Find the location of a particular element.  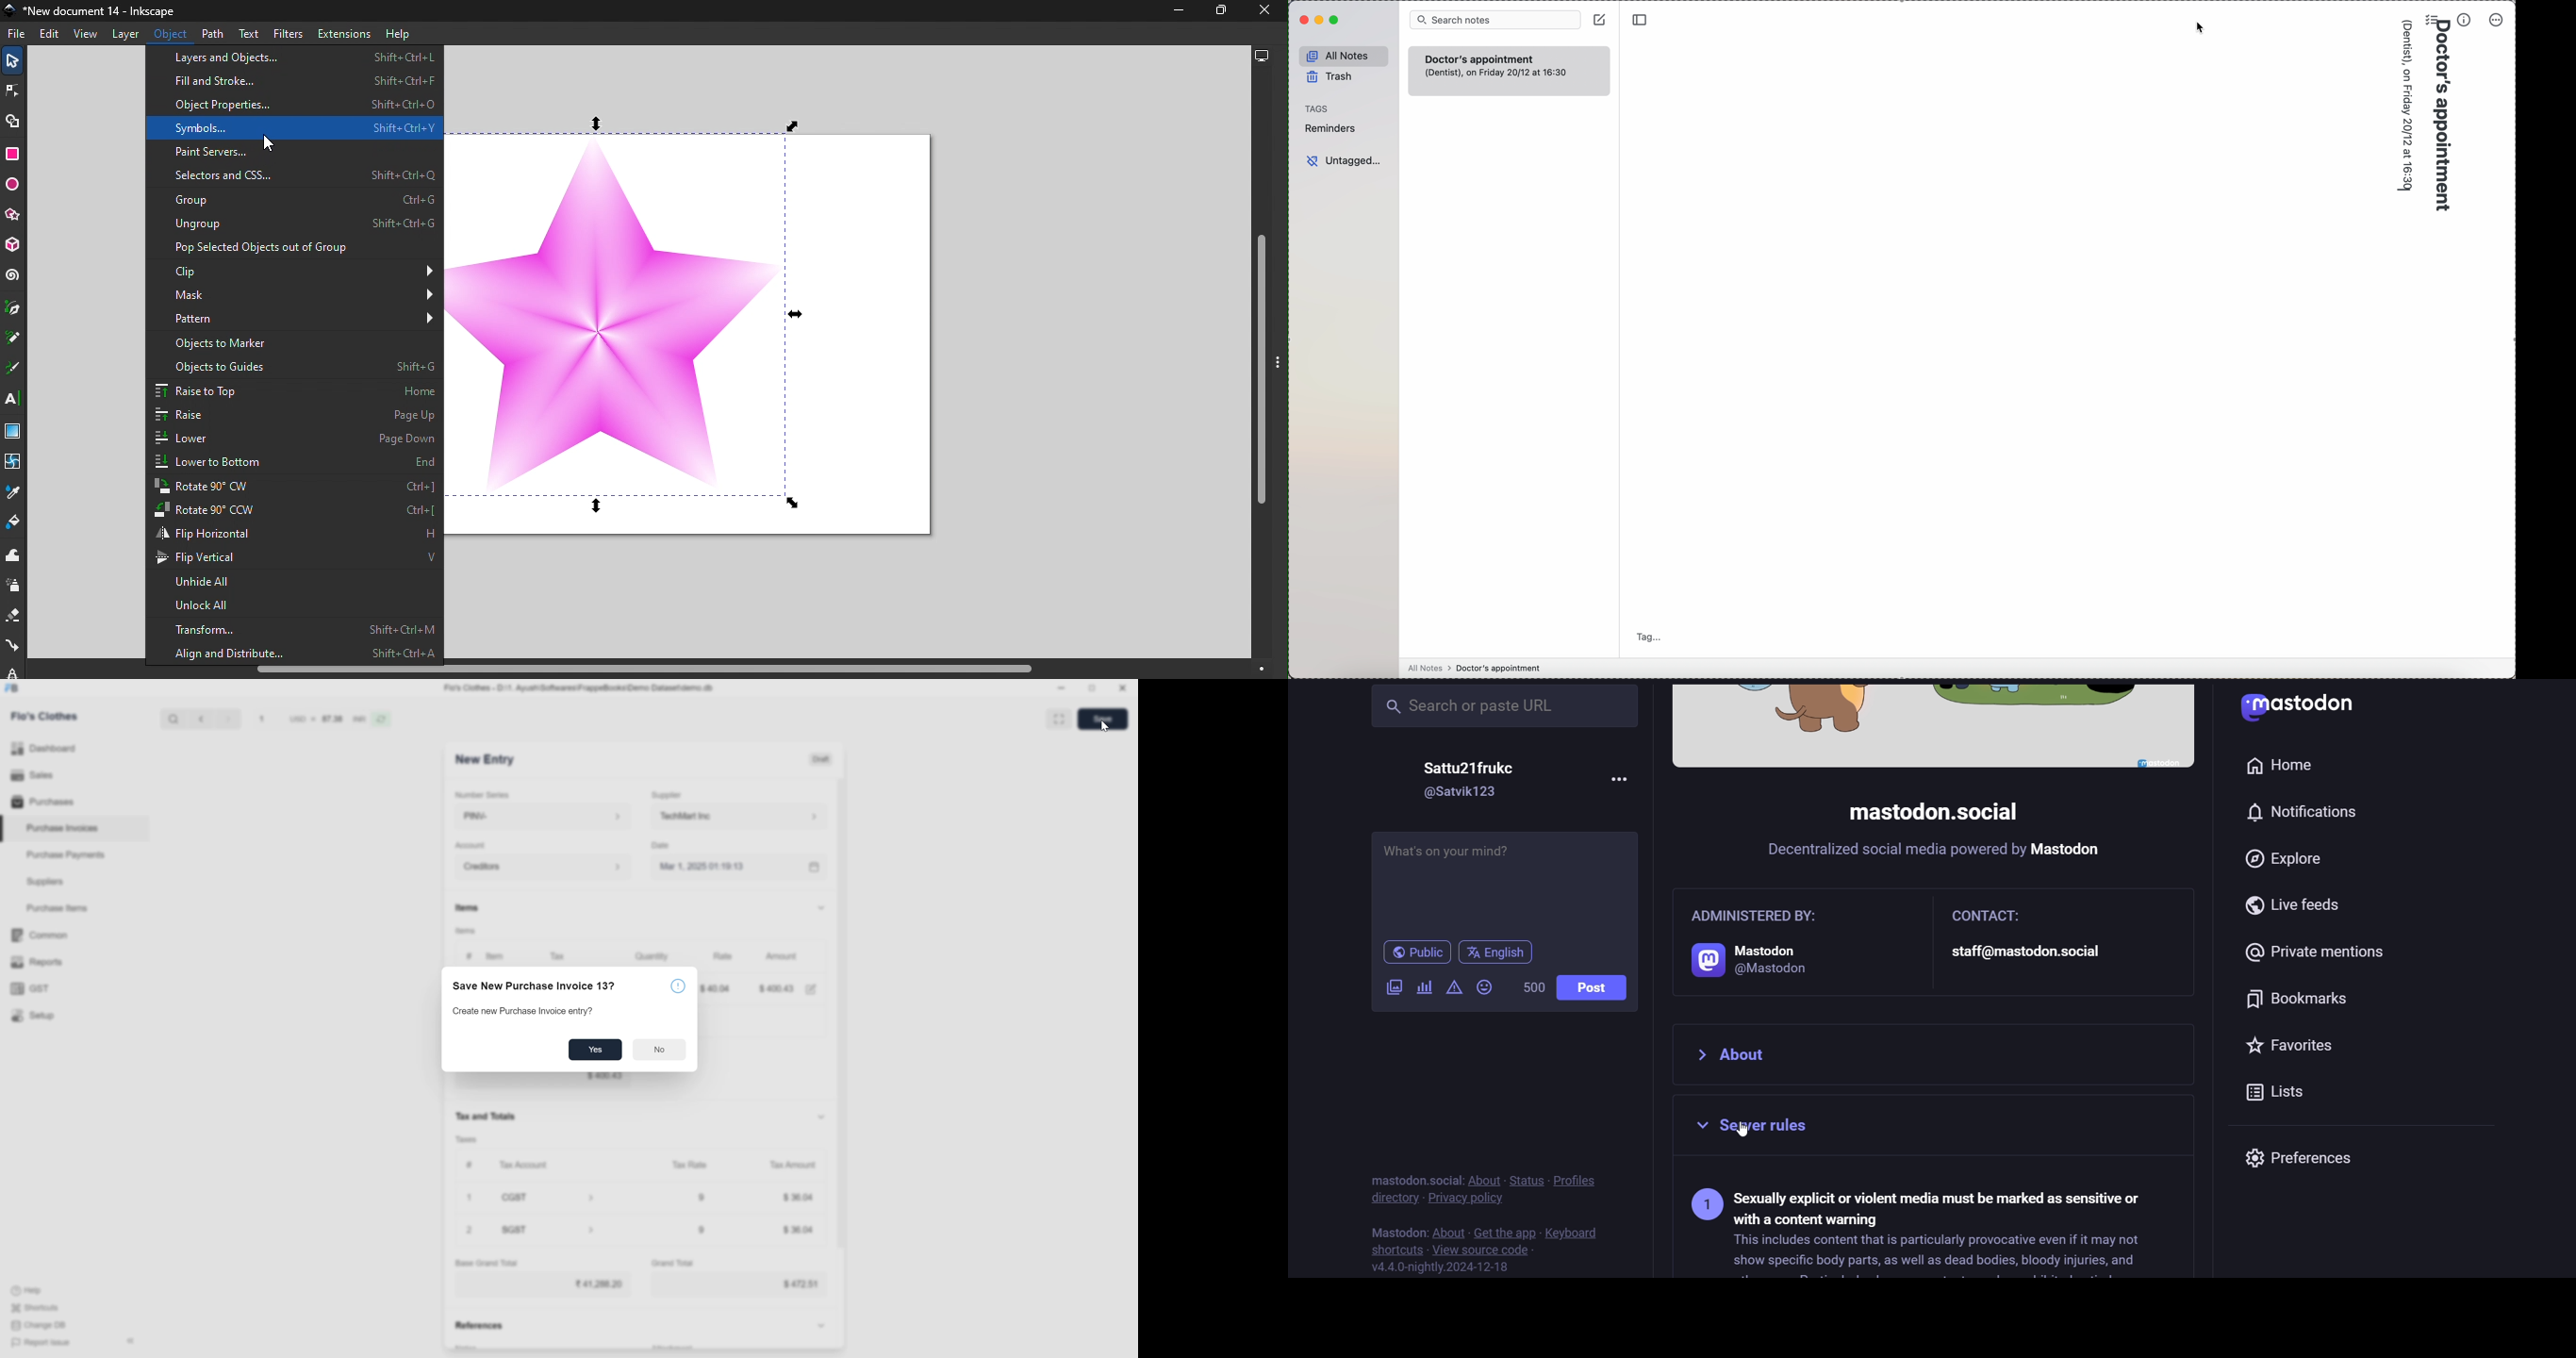

cursor is located at coordinates (1104, 726).